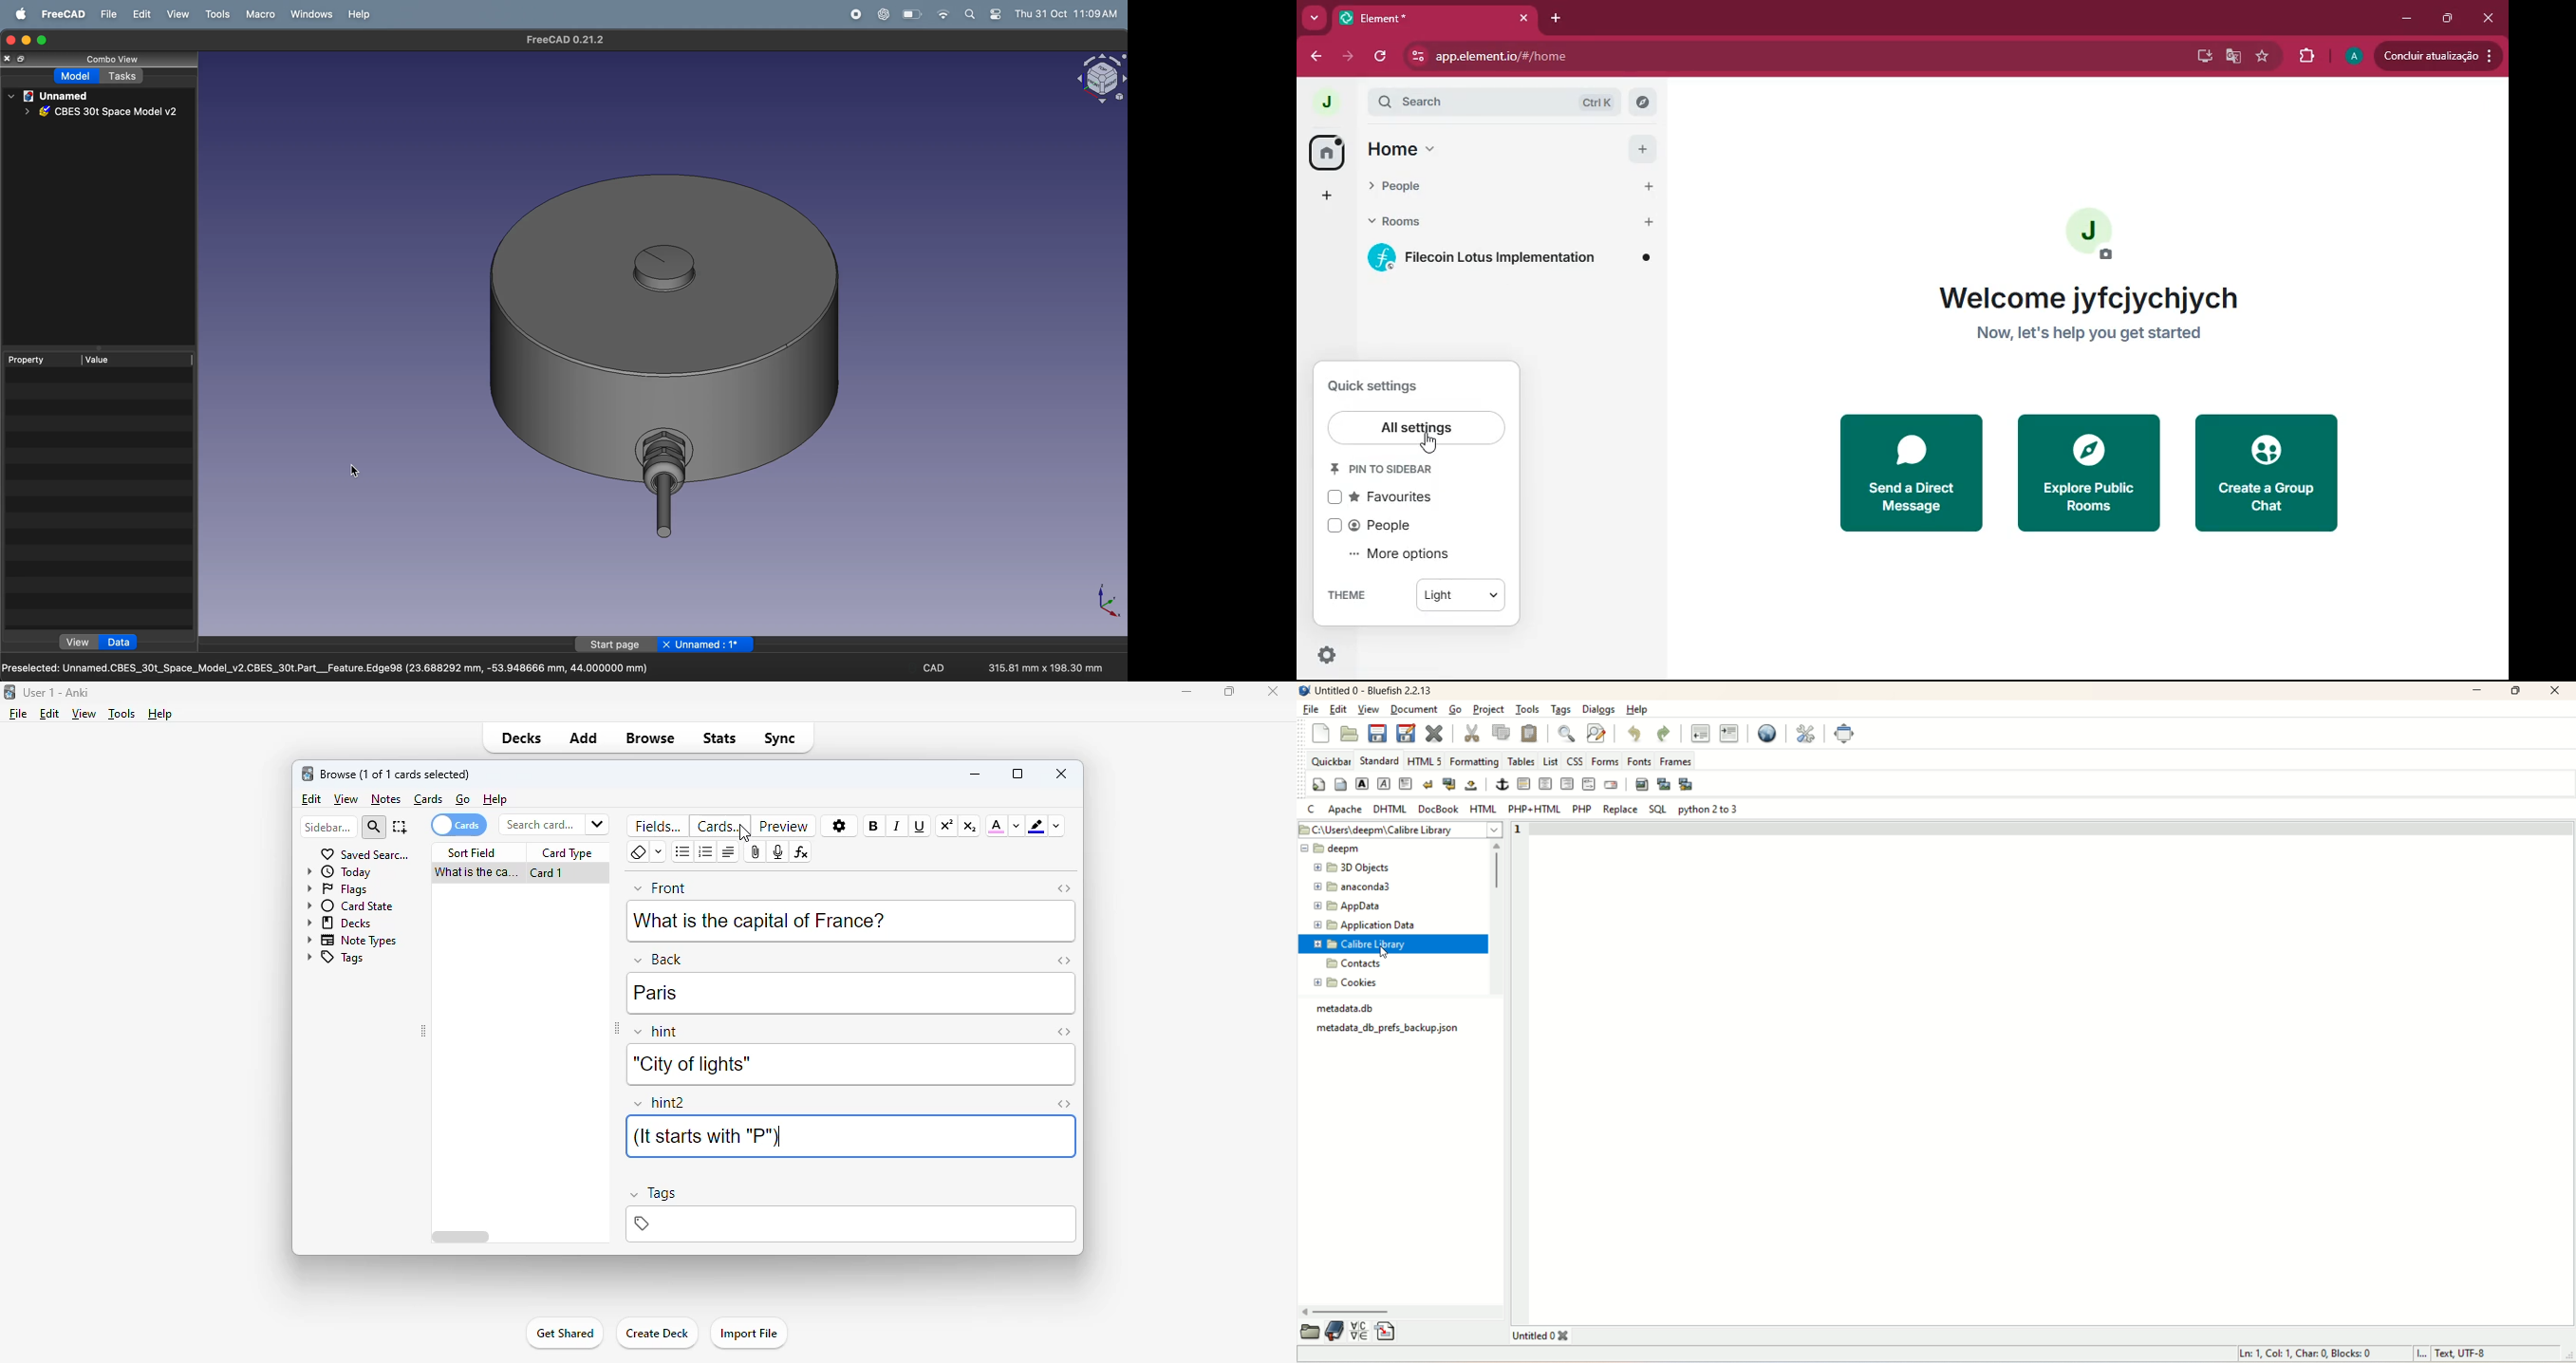 The width and height of the screenshot is (2576, 1372). Describe the element at coordinates (918, 826) in the screenshot. I see `underline` at that location.